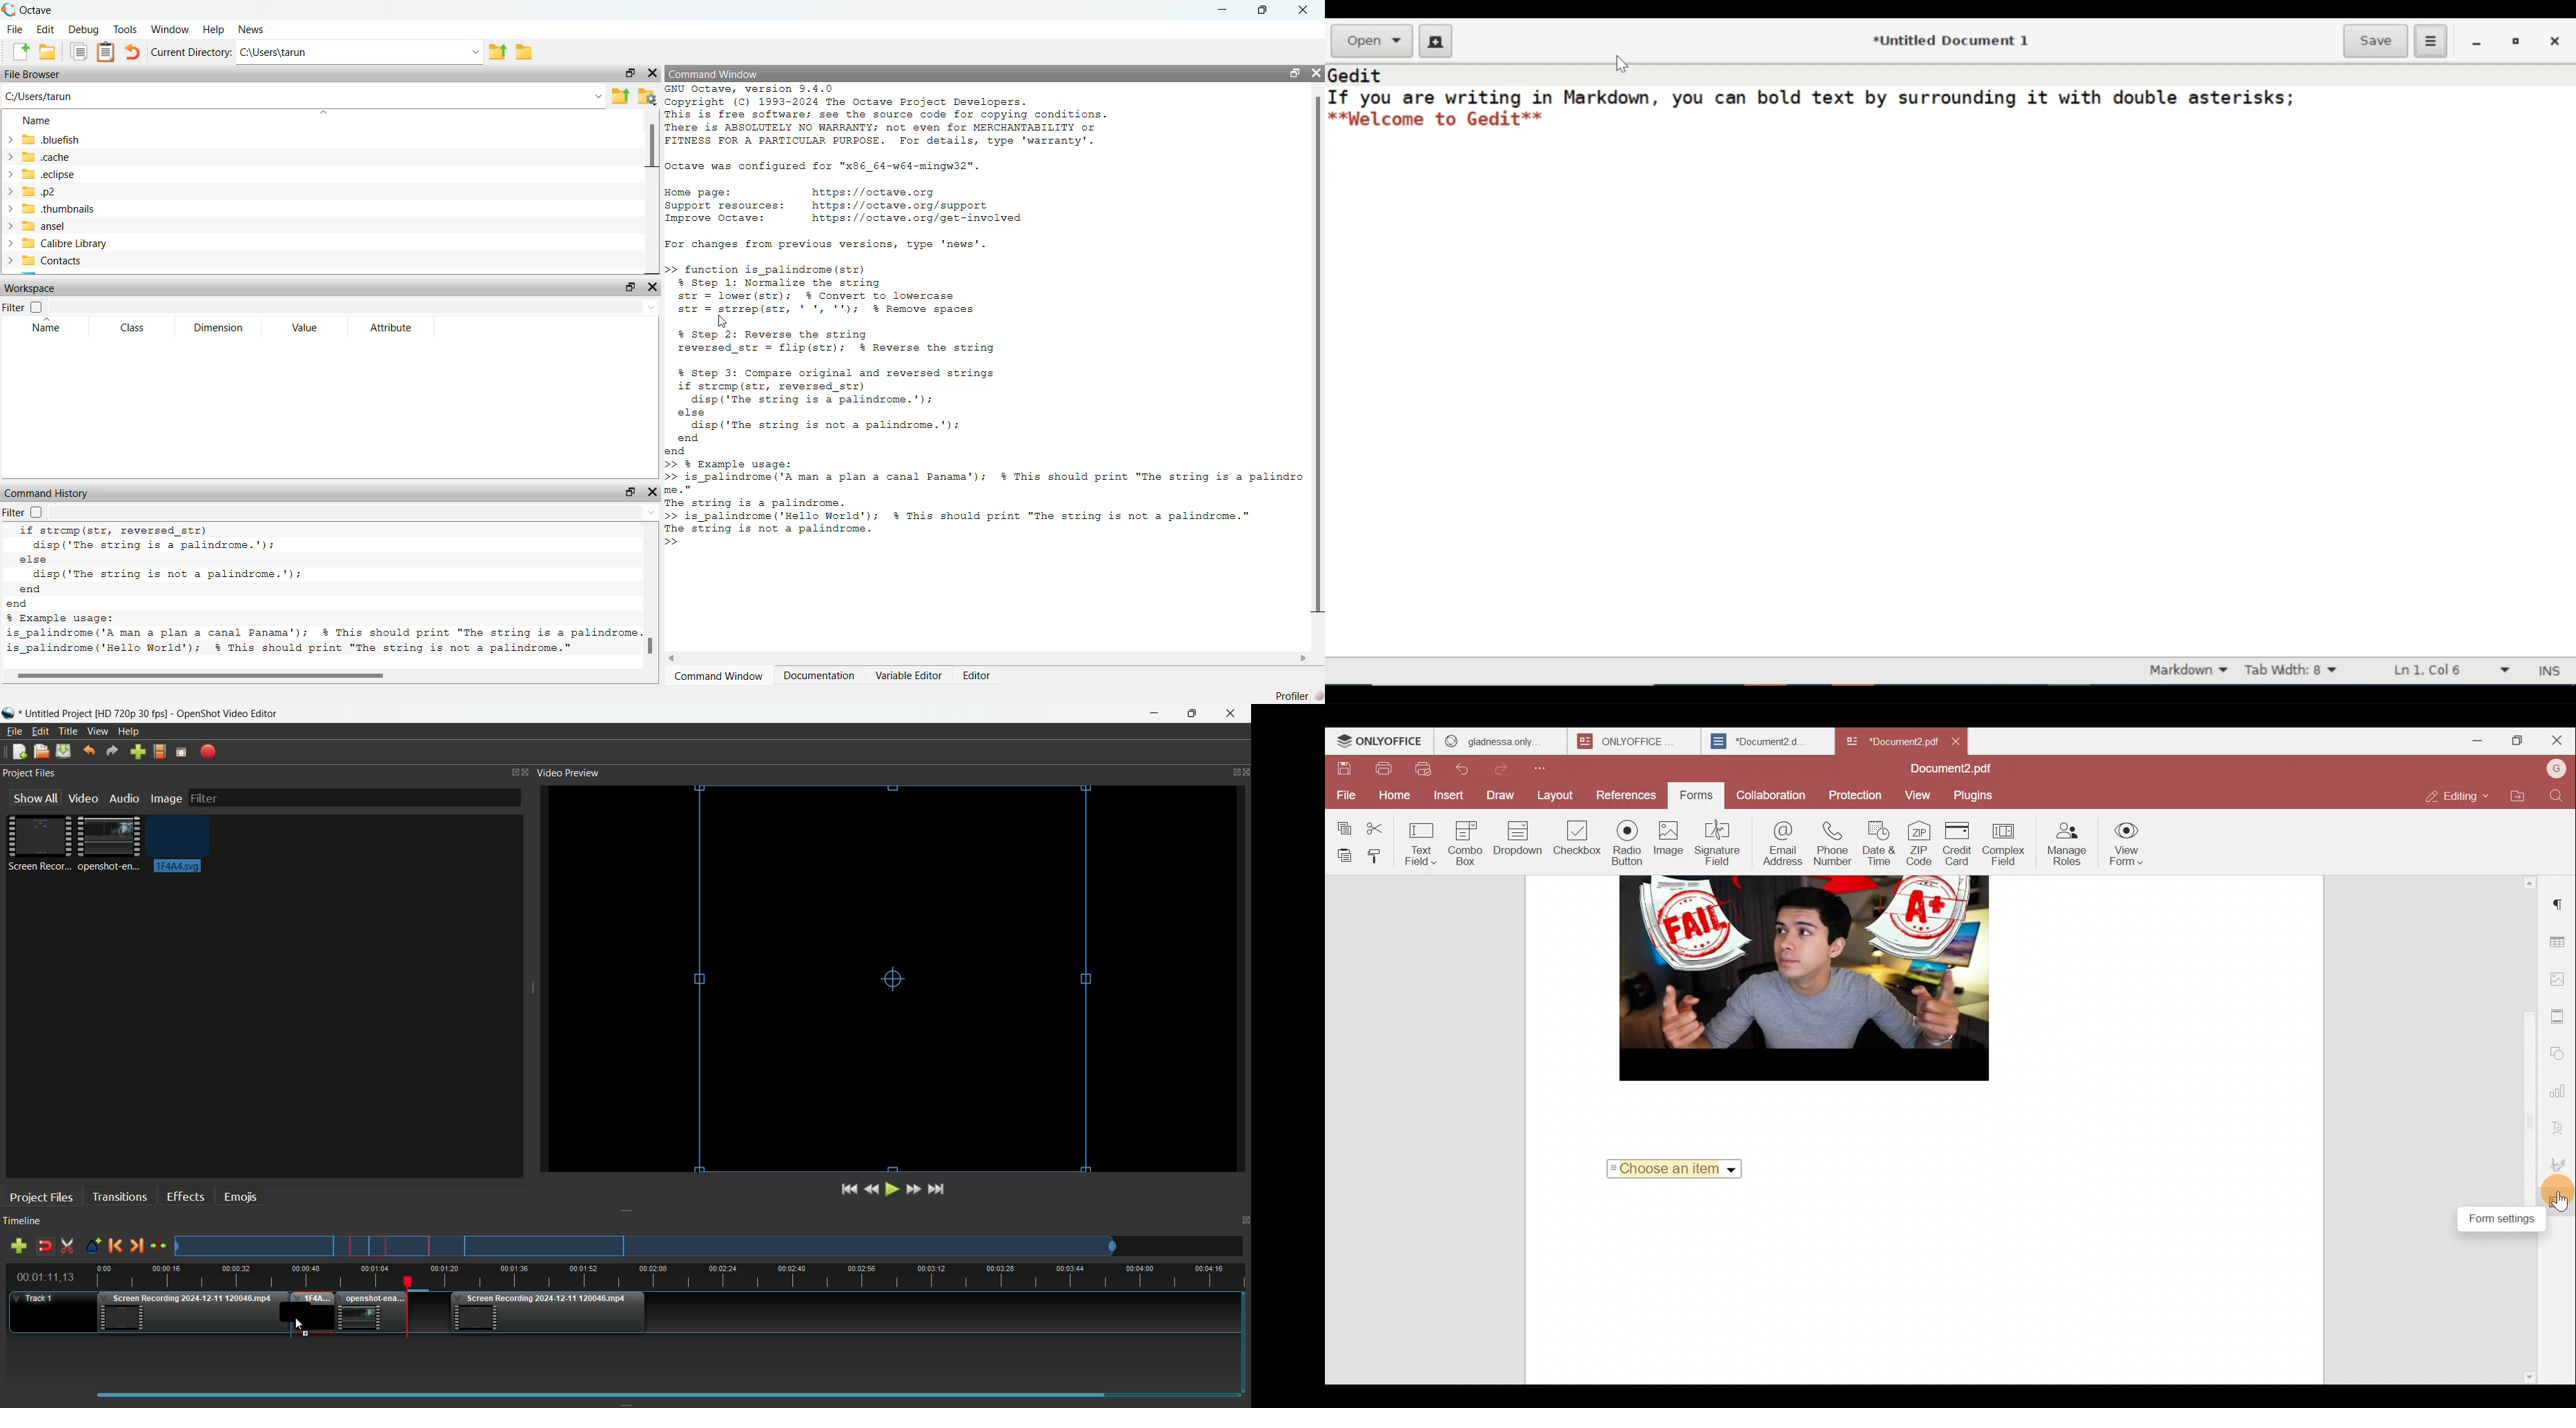 This screenshot has height=1428, width=2576. What do you see at coordinates (8, 8) in the screenshot?
I see `logo` at bounding box center [8, 8].